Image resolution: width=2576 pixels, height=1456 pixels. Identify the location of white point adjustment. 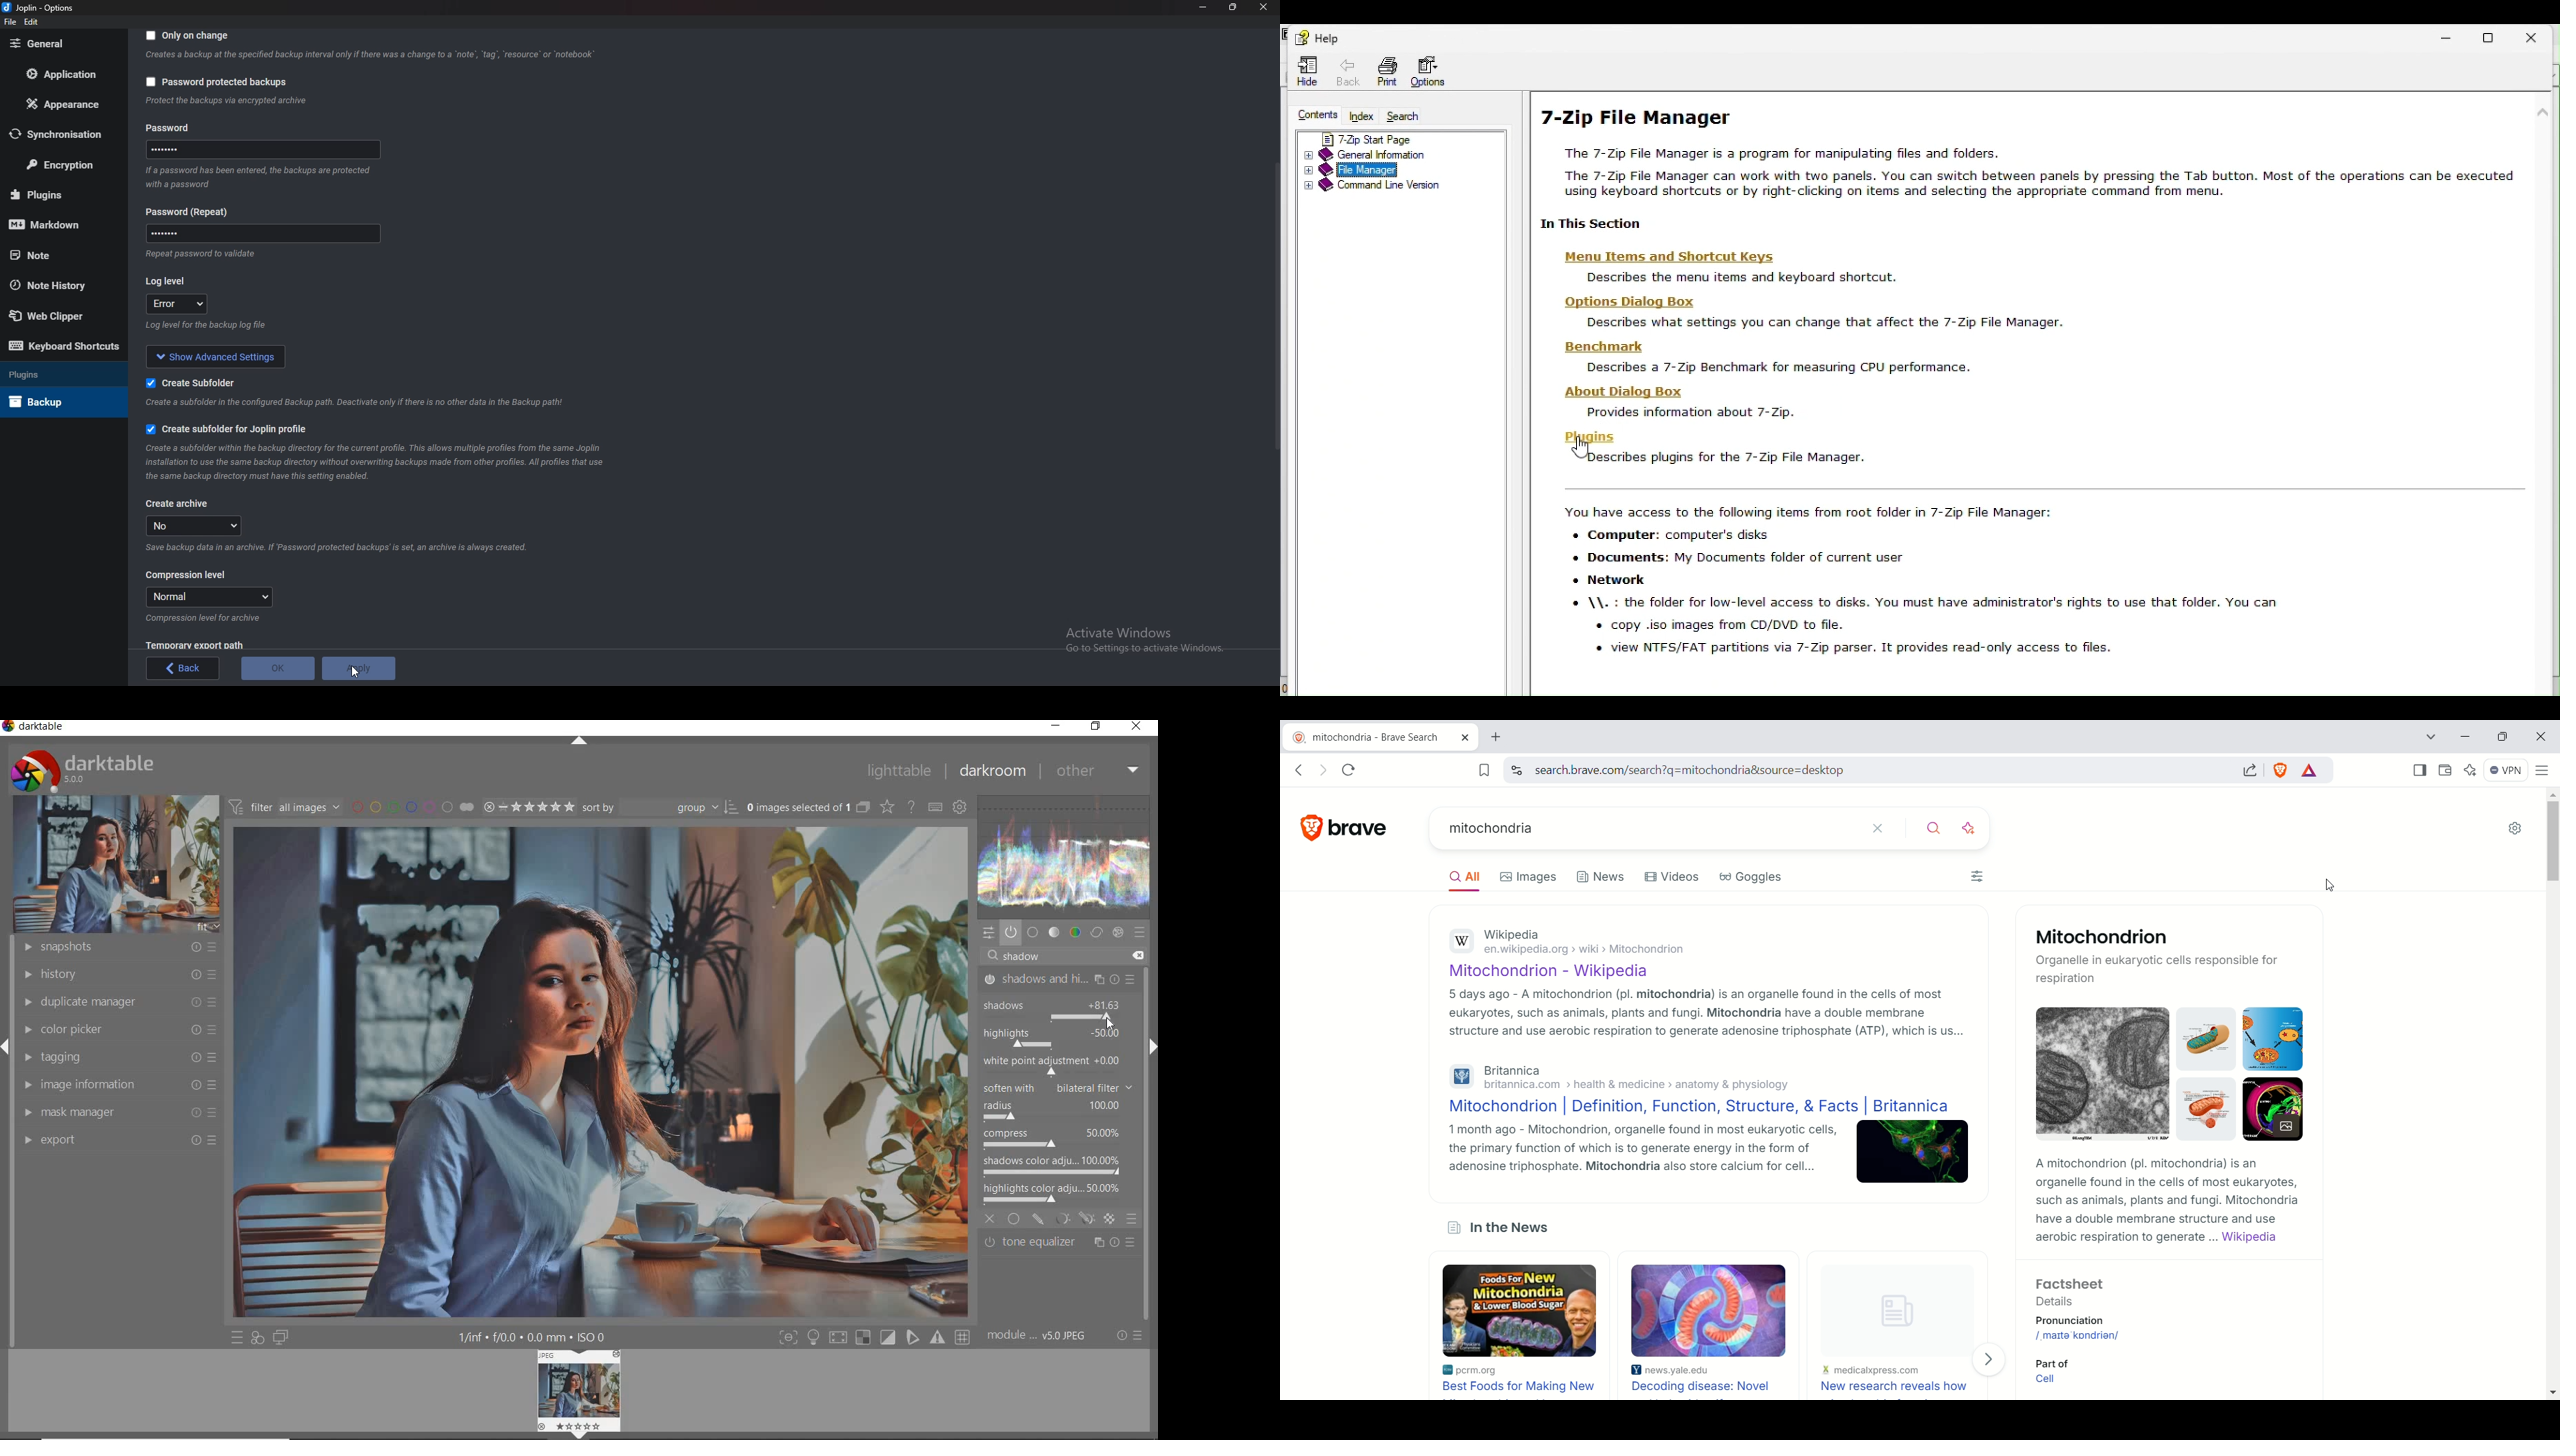
(1051, 1065).